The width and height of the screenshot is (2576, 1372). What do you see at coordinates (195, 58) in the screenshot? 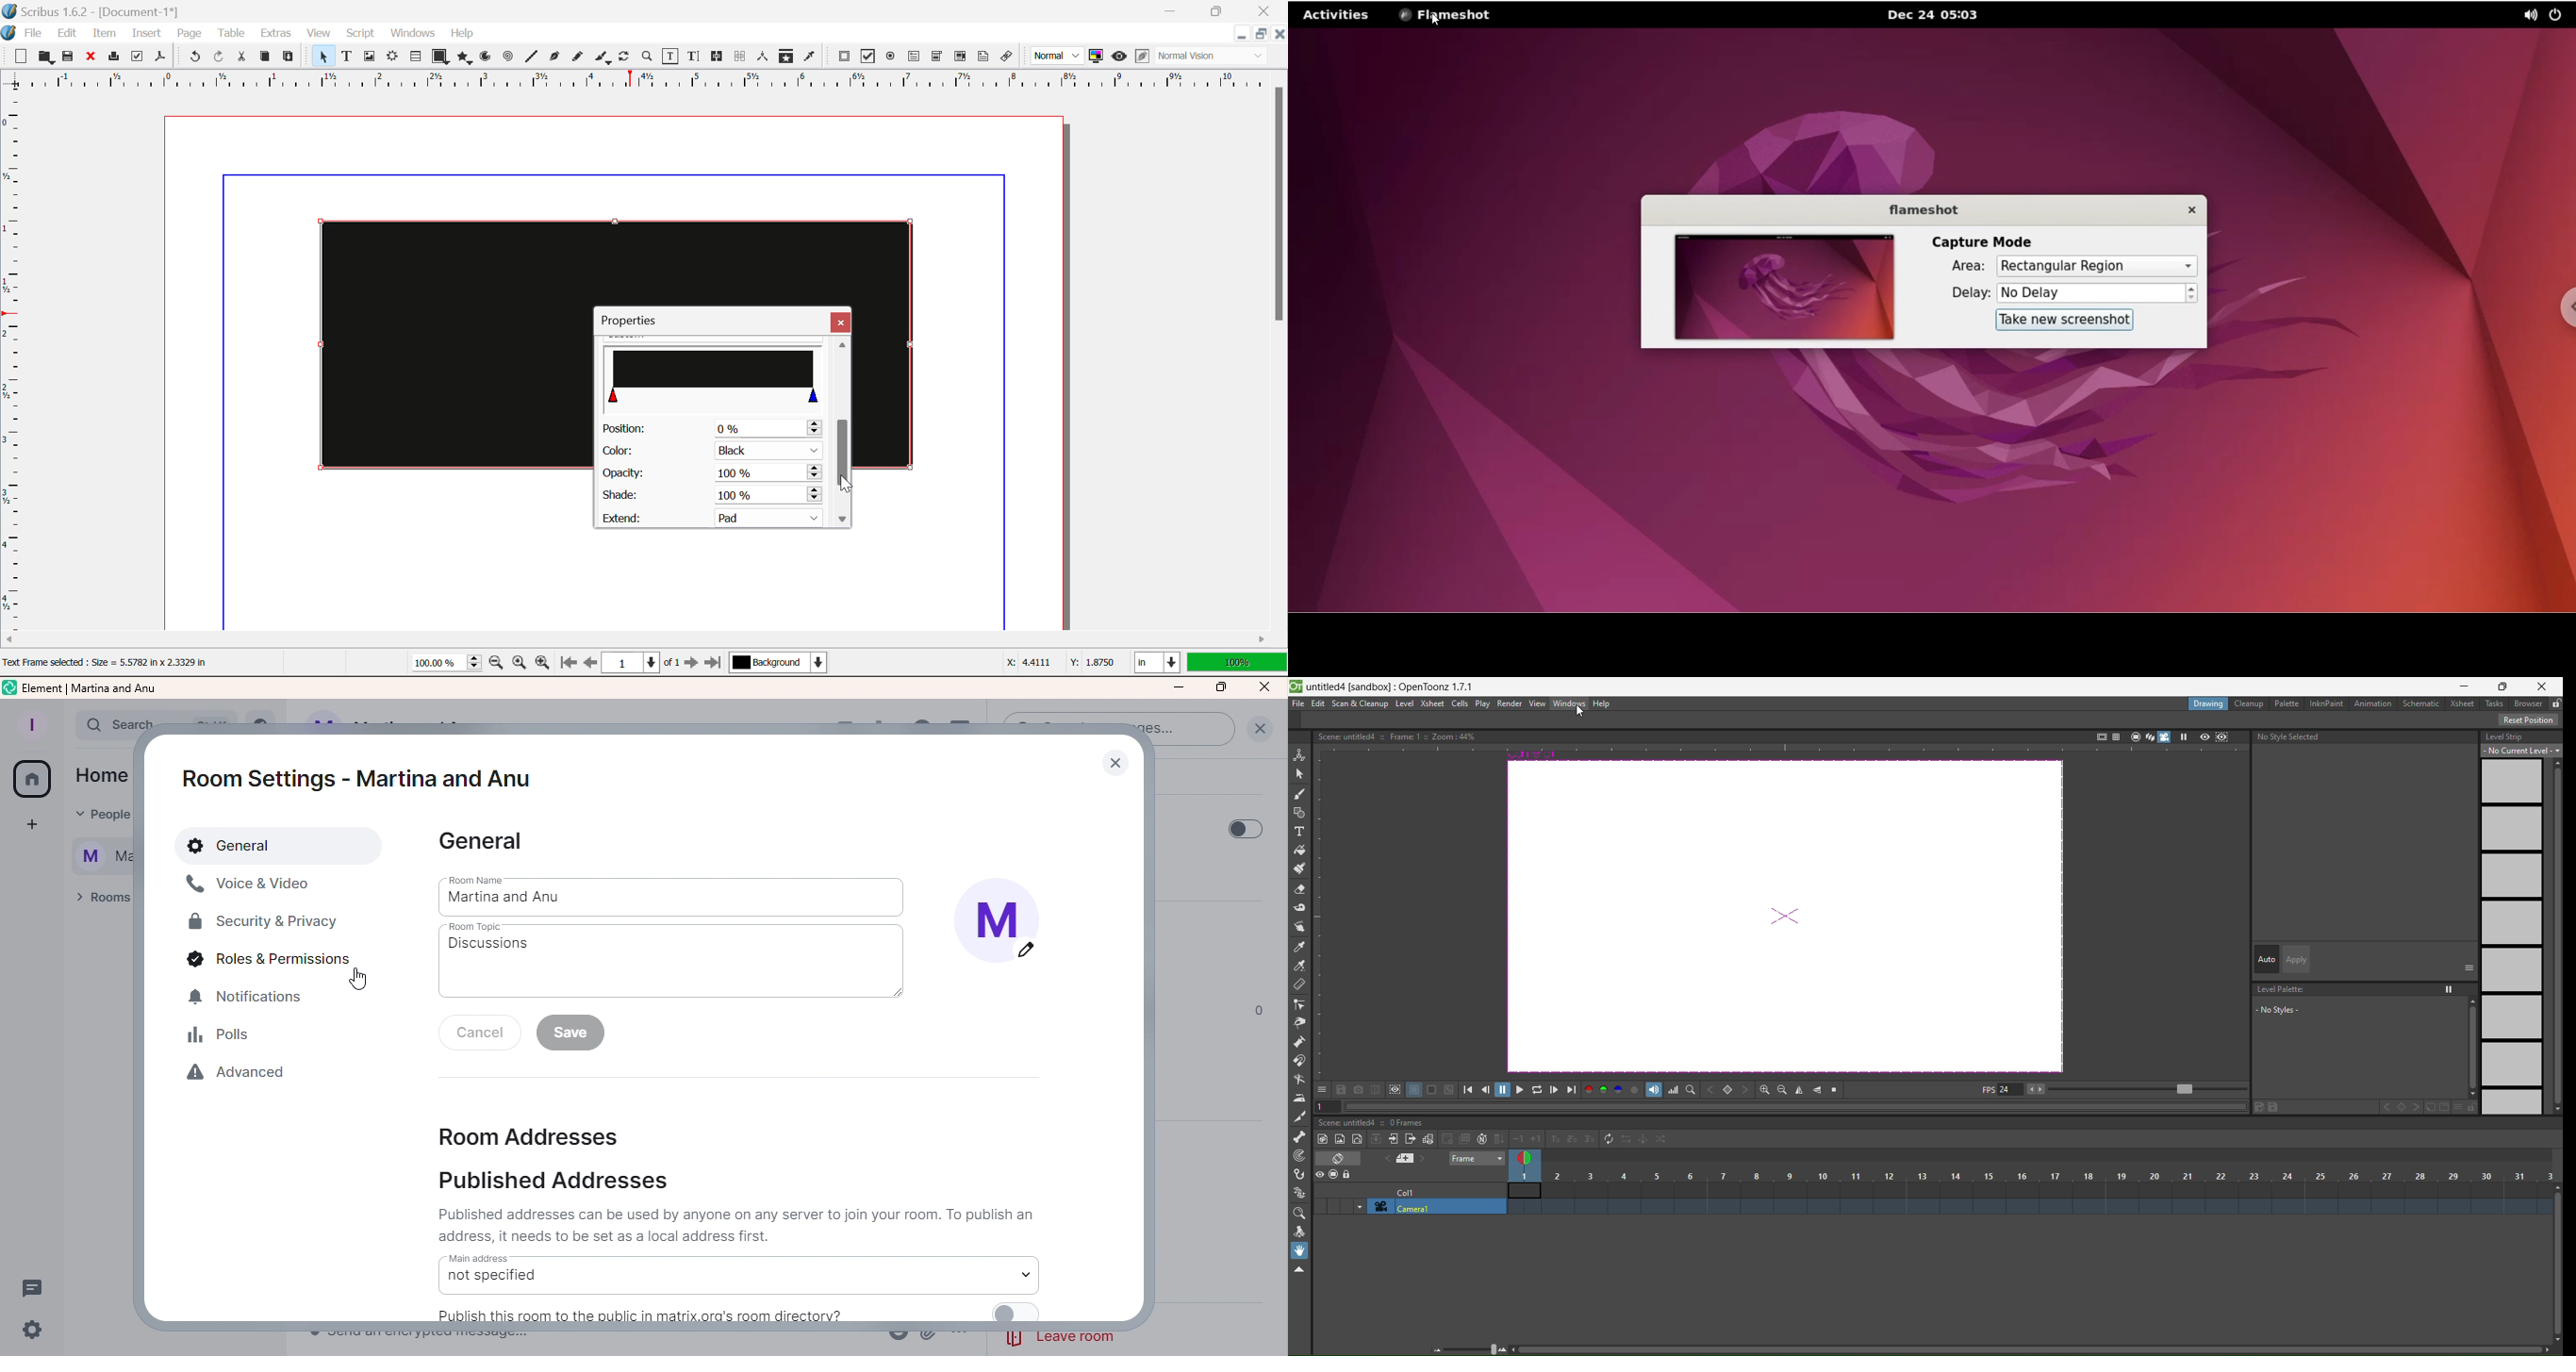
I see `Undo` at bounding box center [195, 58].